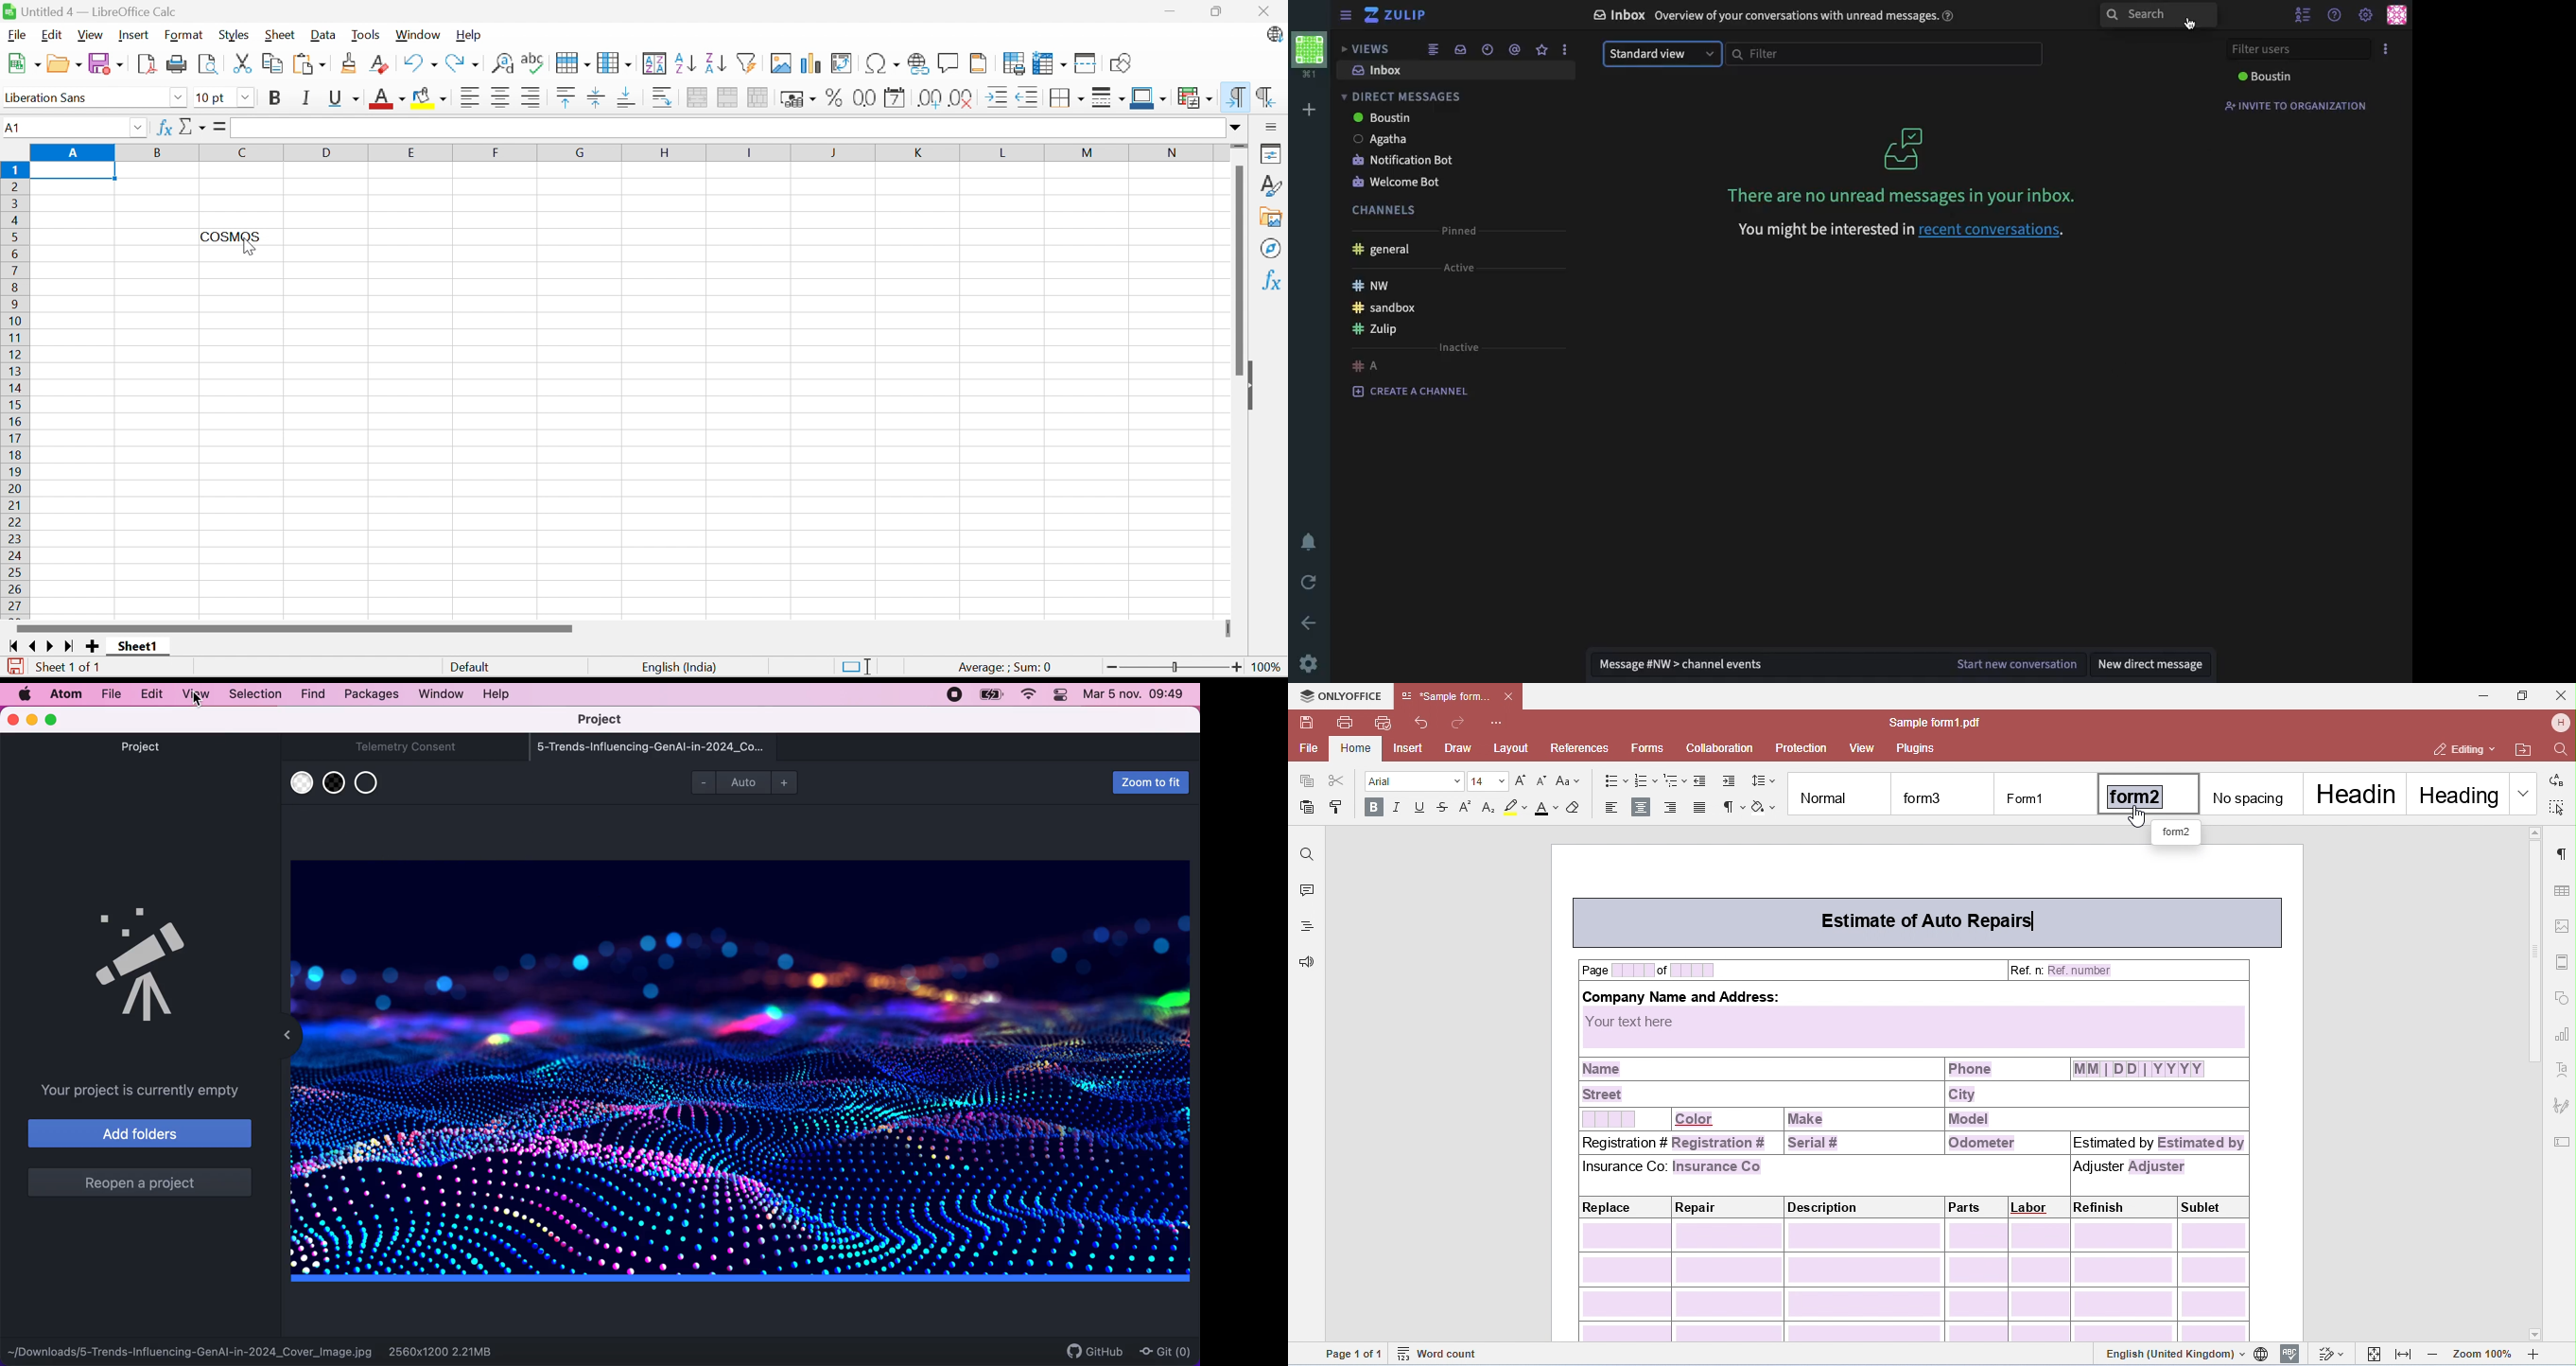  Describe the element at coordinates (1460, 346) in the screenshot. I see `inactive` at that location.